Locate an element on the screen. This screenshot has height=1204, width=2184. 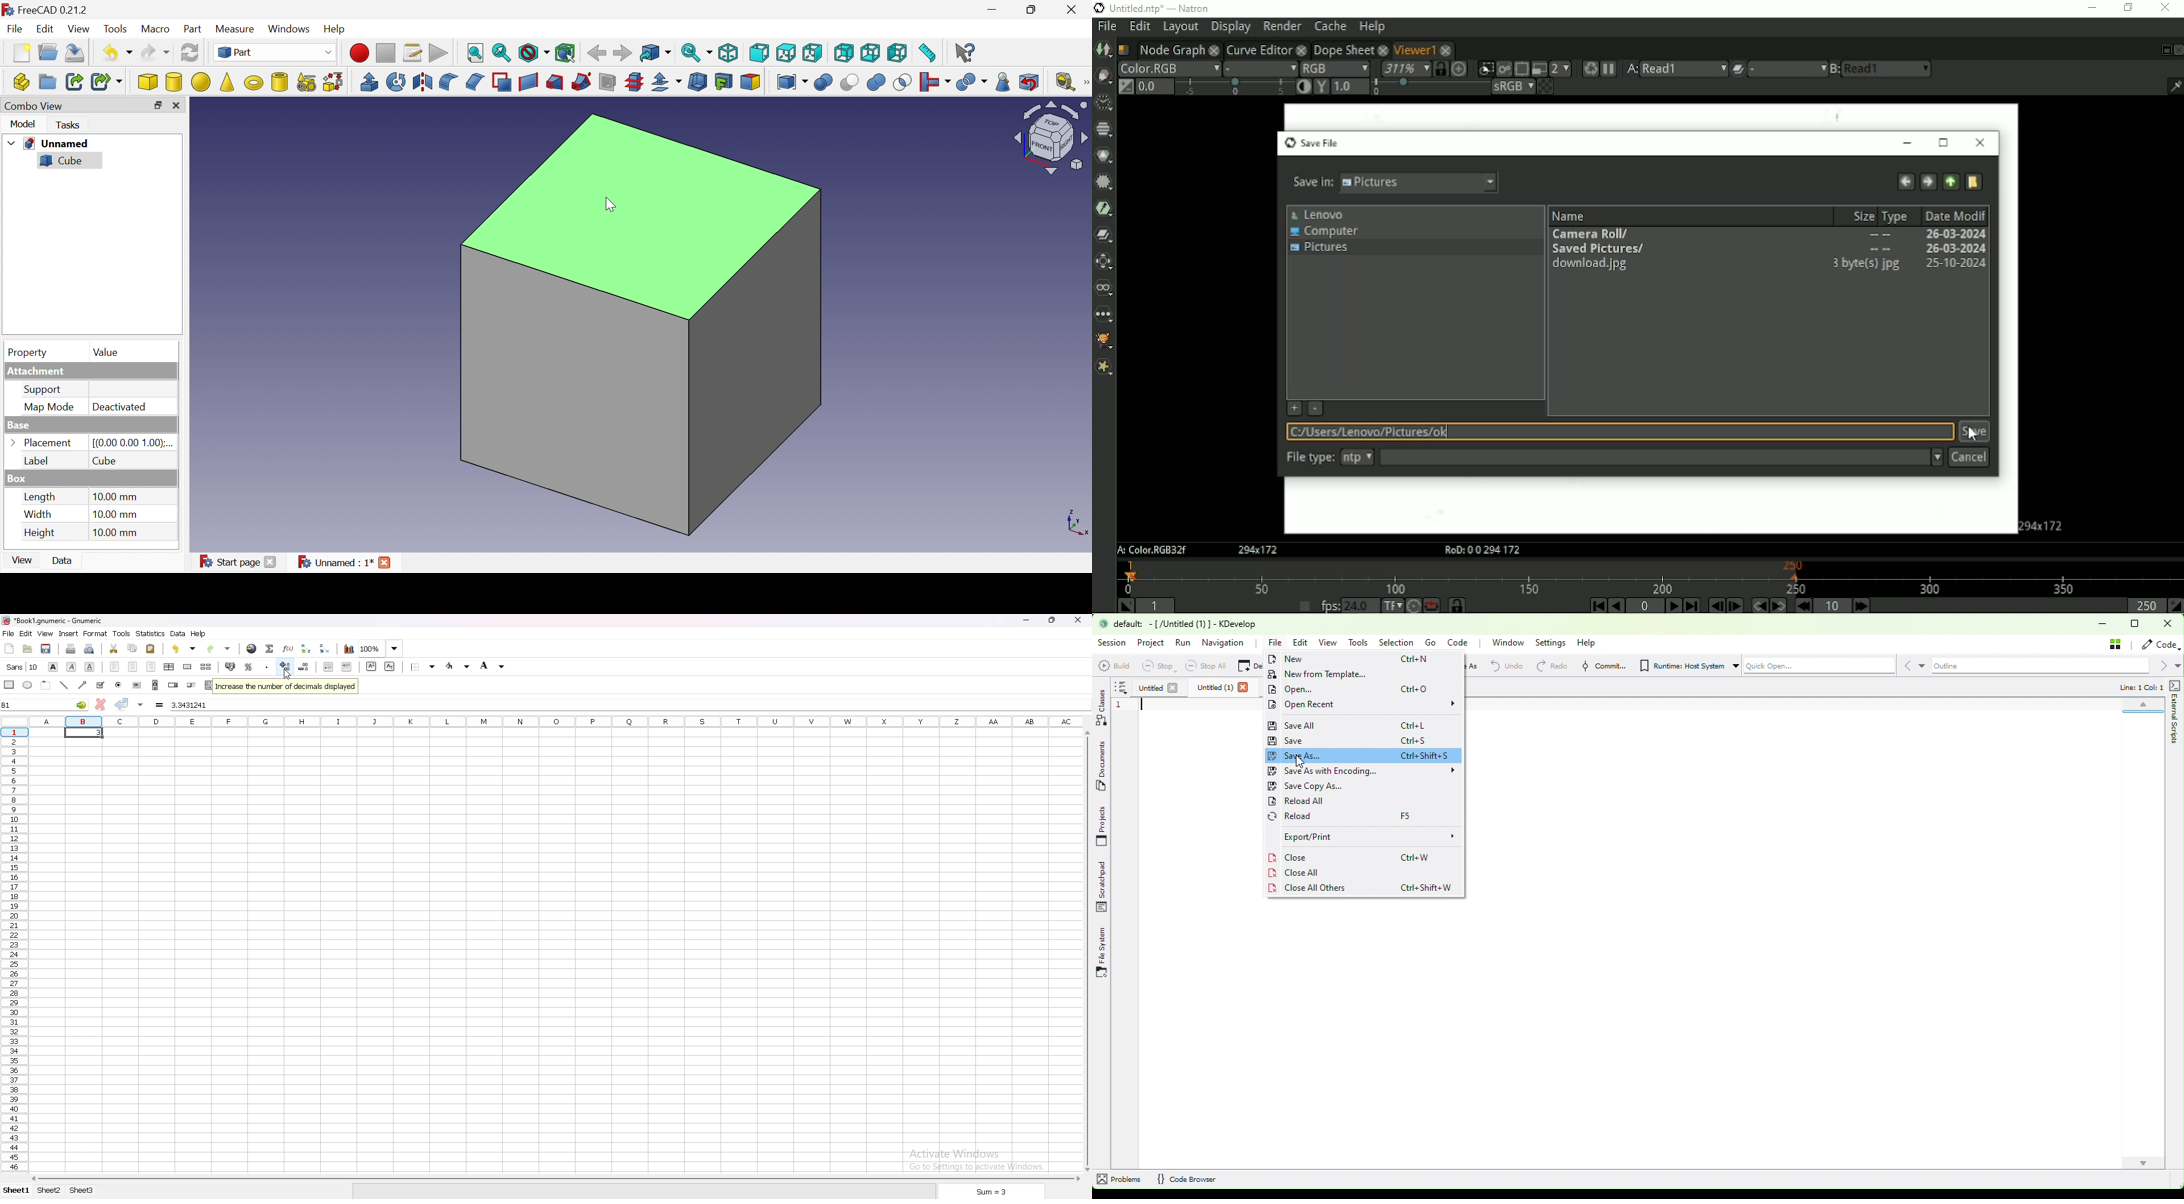
Deactivated is located at coordinates (119, 406).